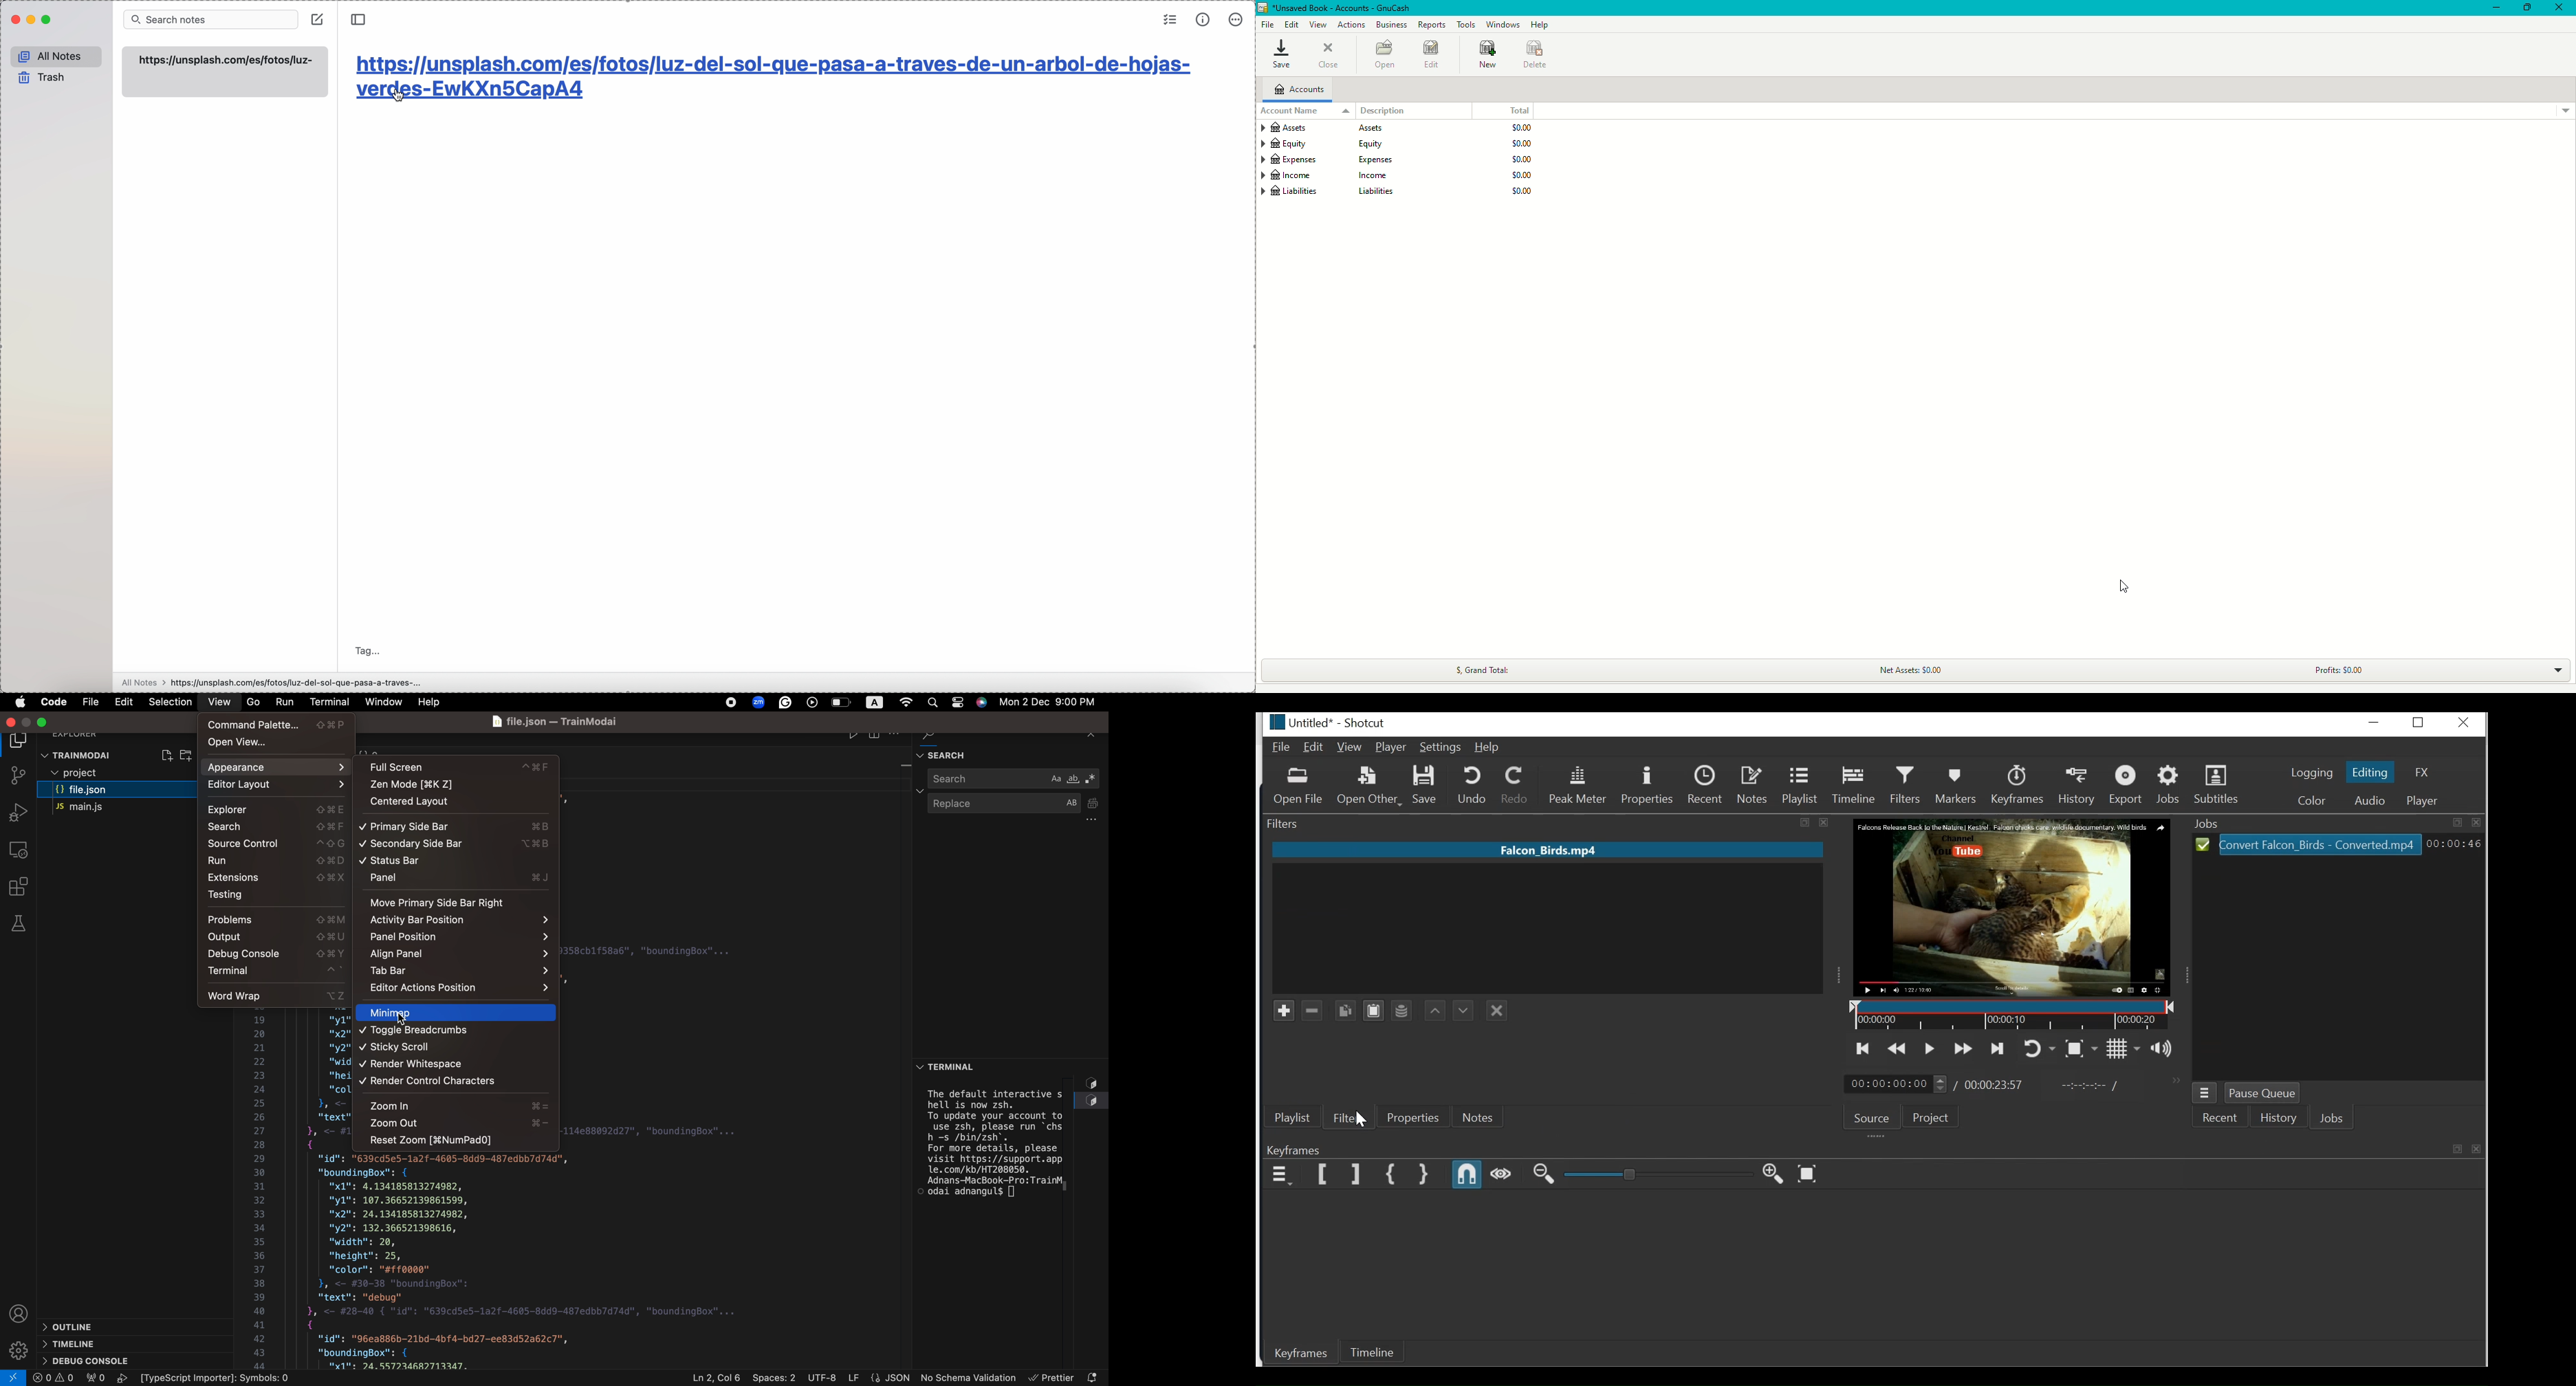 This screenshot has height=1400, width=2576. Describe the element at coordinates (2010, 1014) in the screenshot. I see `Timeline` at that location.